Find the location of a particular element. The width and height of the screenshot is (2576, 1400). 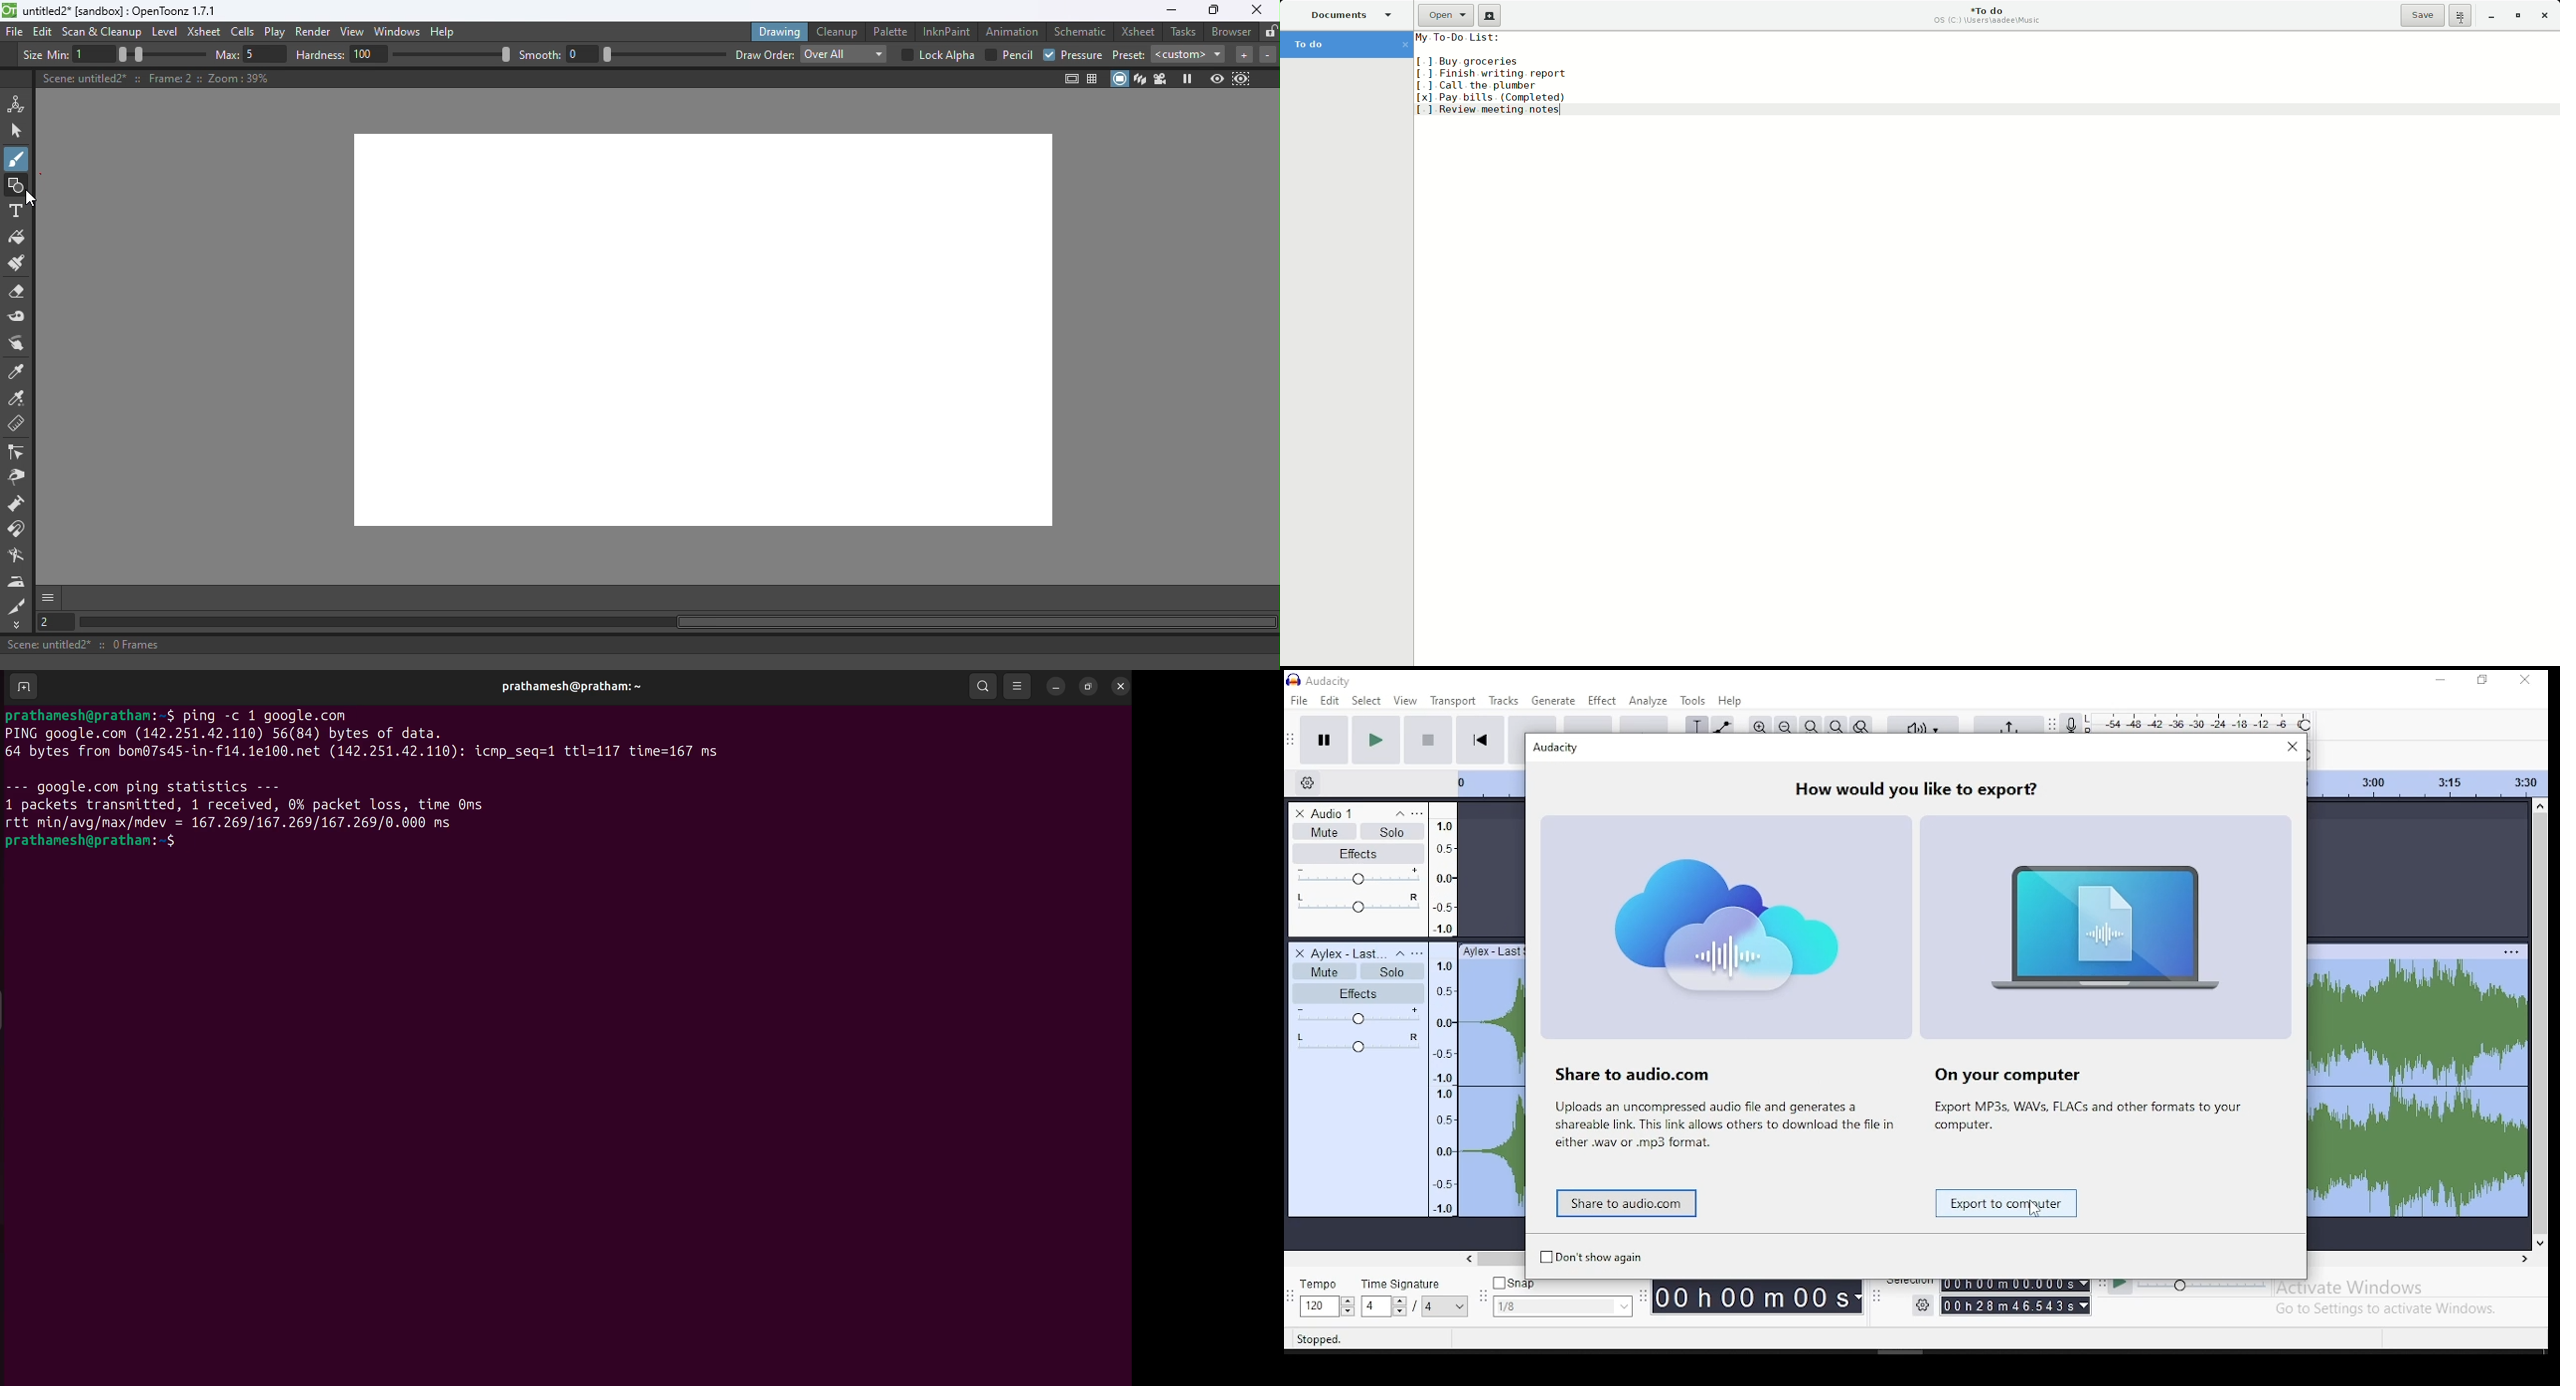

file is located at coordinates (1298, 700).